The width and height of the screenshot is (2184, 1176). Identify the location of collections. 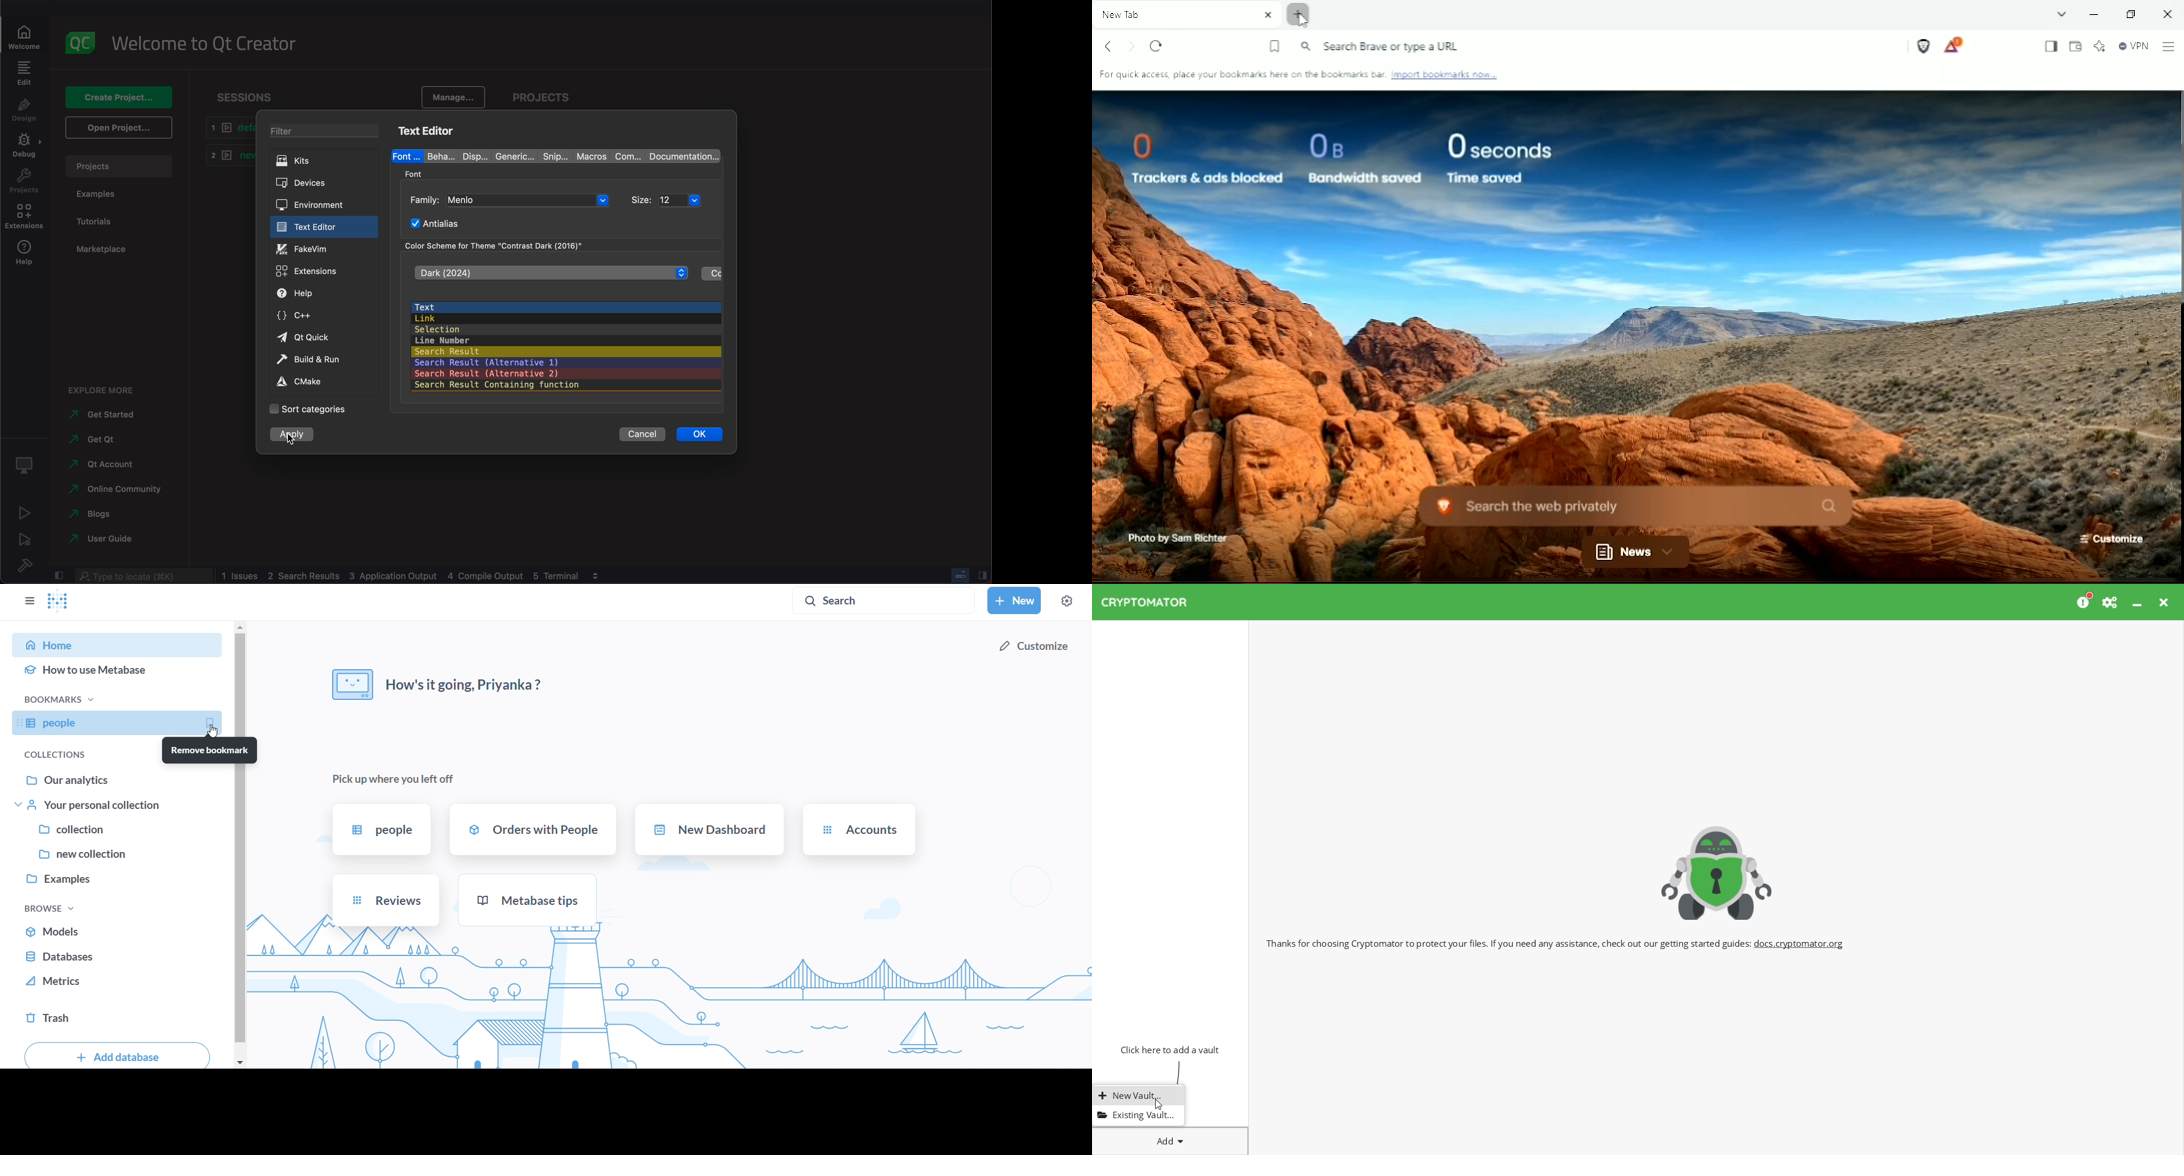
(53, 752).